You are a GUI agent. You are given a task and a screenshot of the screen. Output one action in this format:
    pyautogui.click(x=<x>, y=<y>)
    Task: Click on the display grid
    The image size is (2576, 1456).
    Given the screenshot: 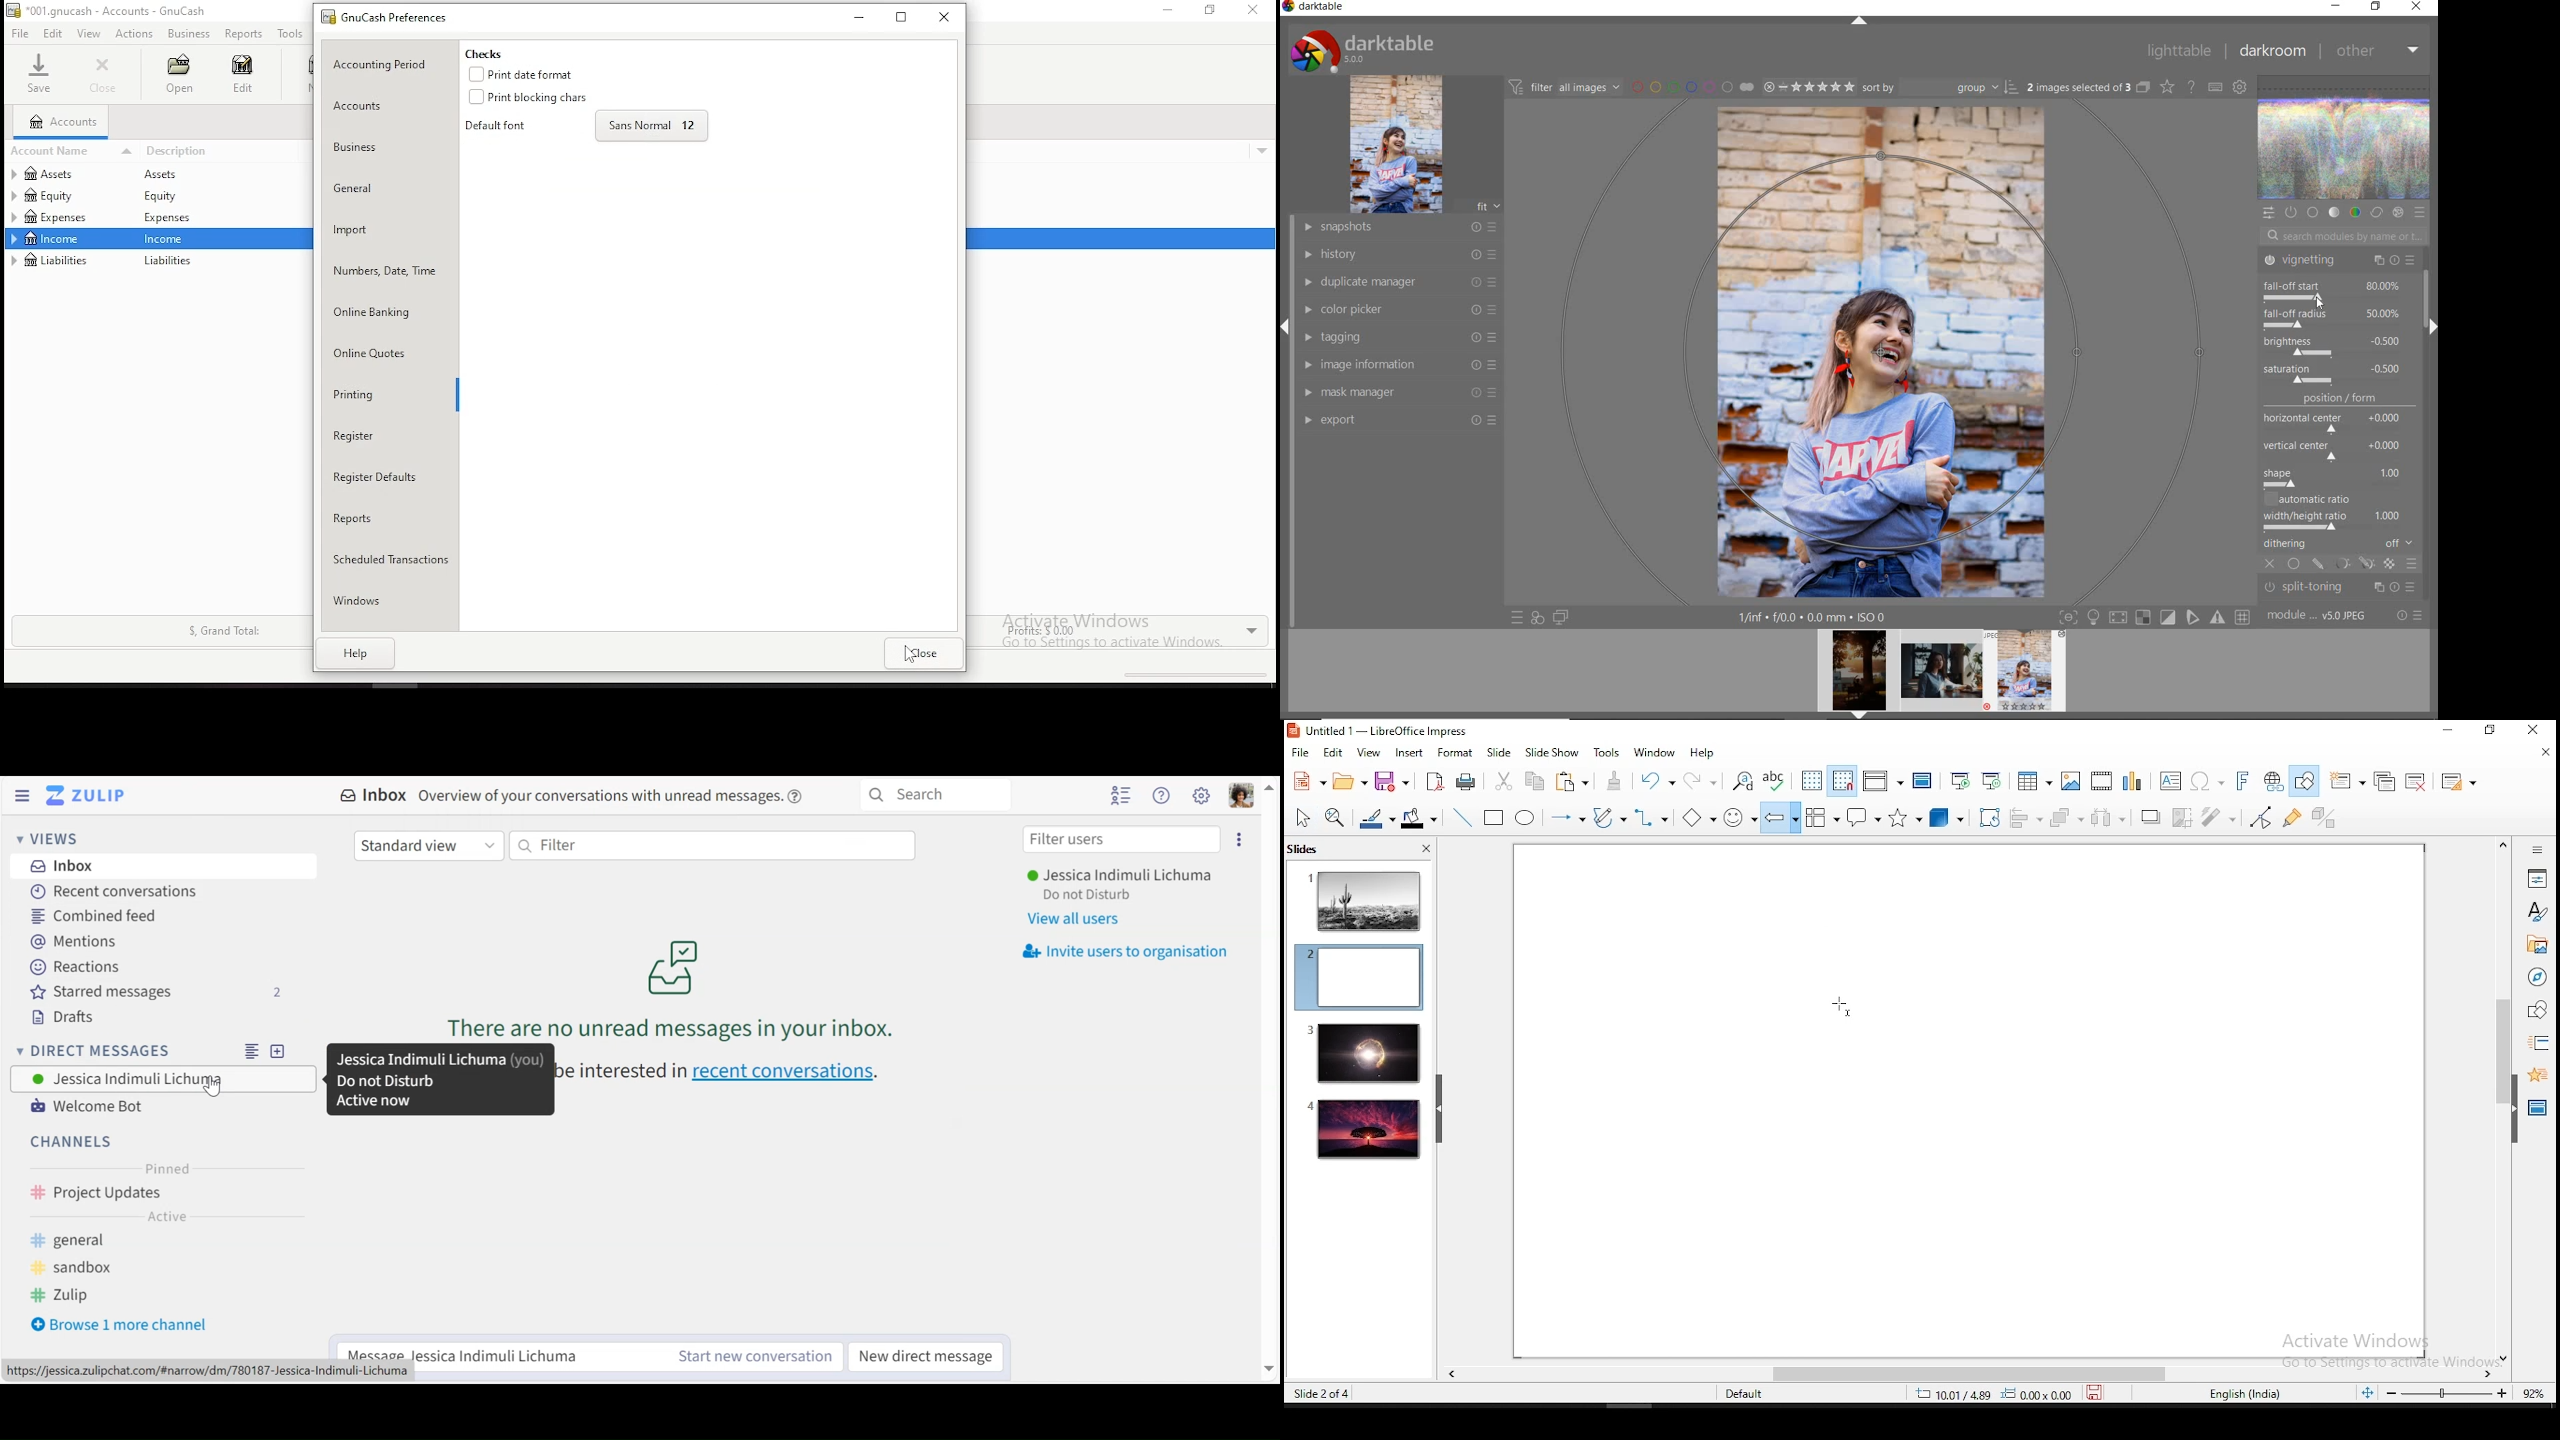 What is the action you would take?
    pyautogui.click(x=1809, y=780)
    